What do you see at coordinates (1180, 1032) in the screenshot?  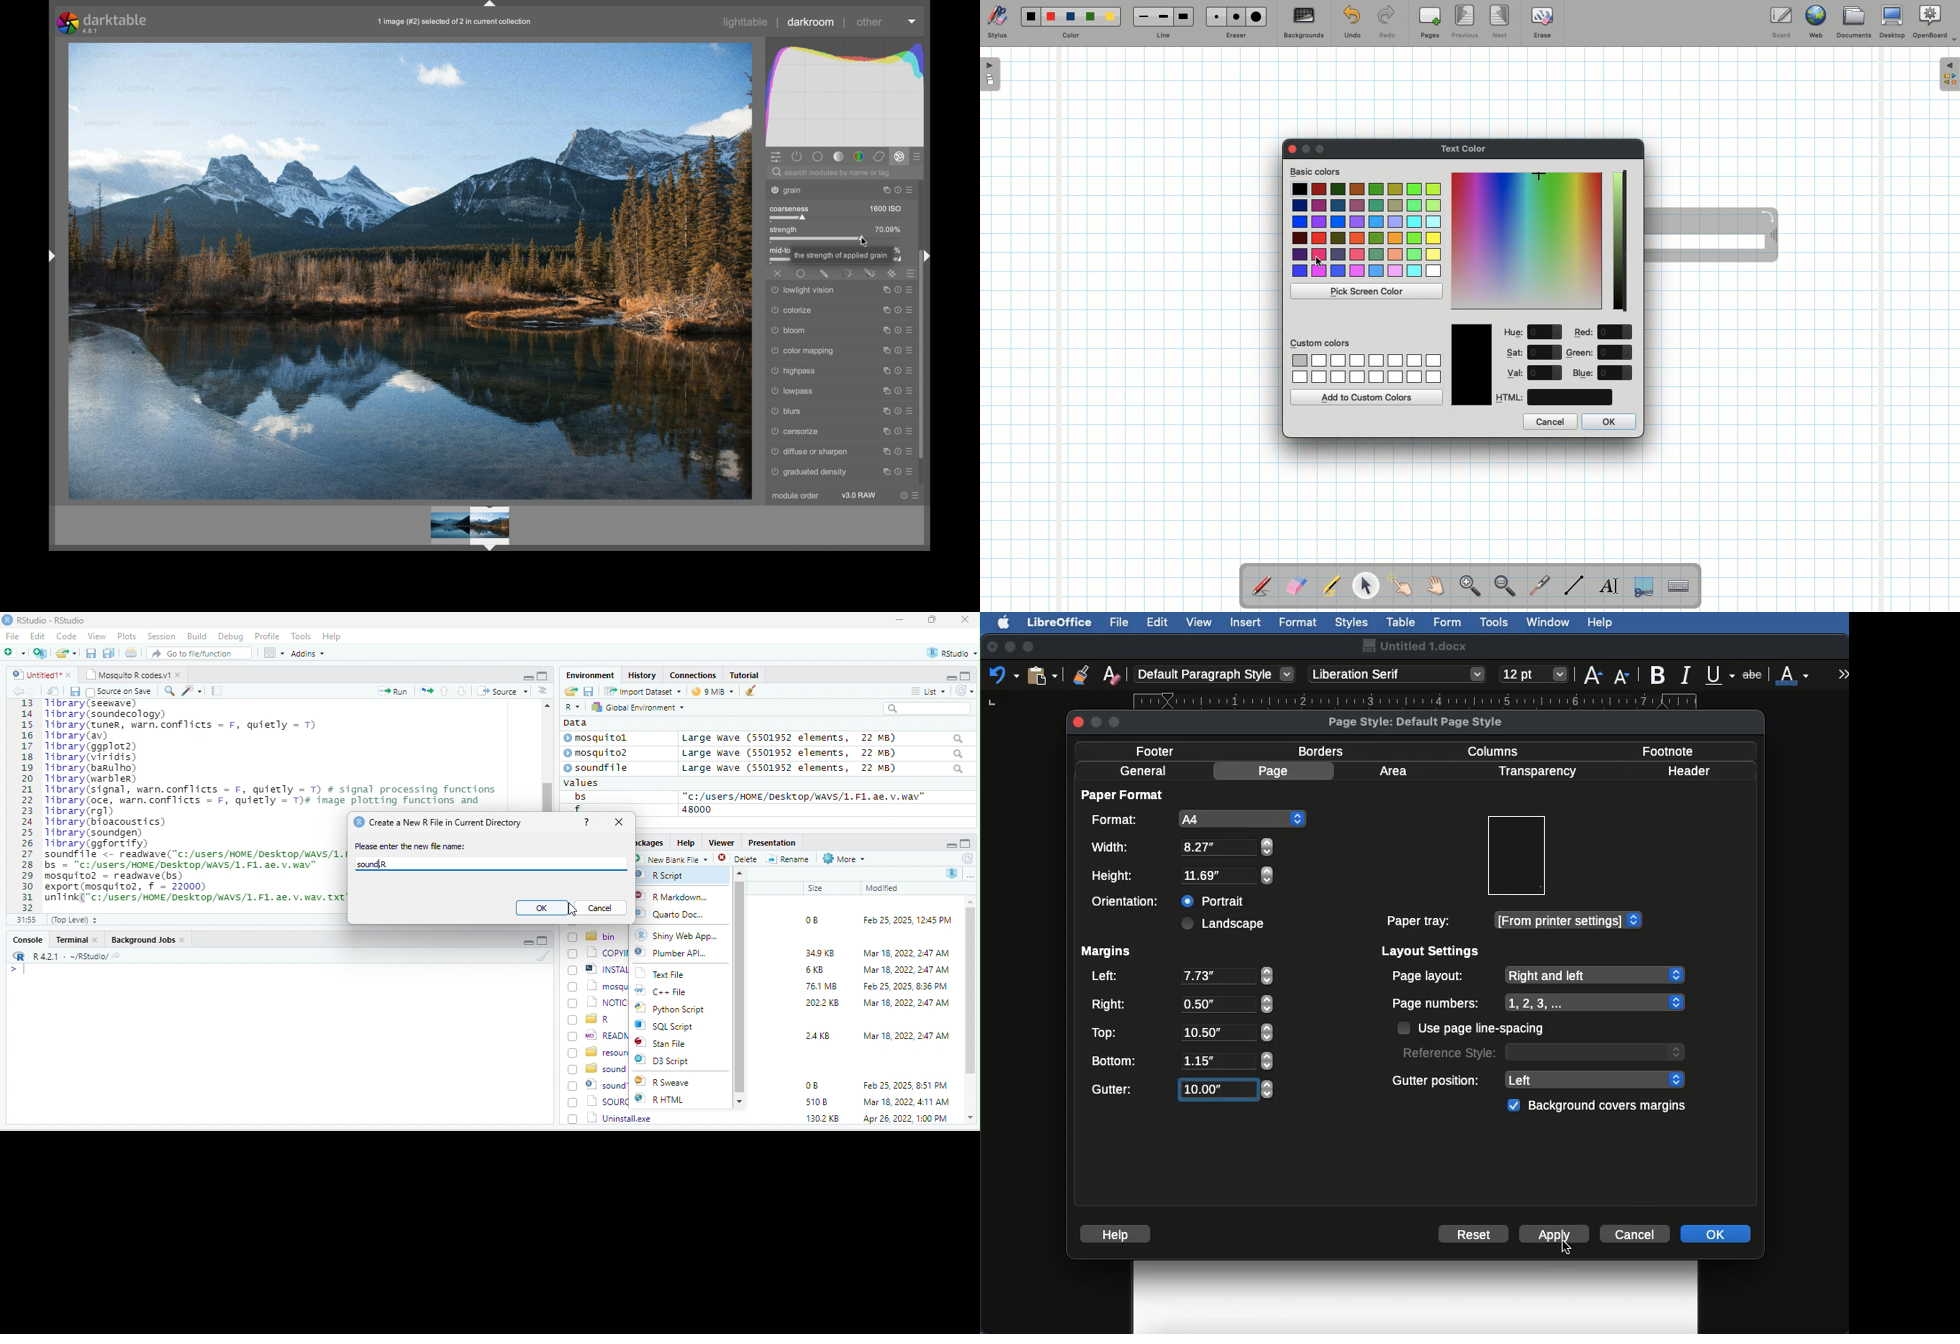 I see `Top` at bounding box center [1180, 1032].